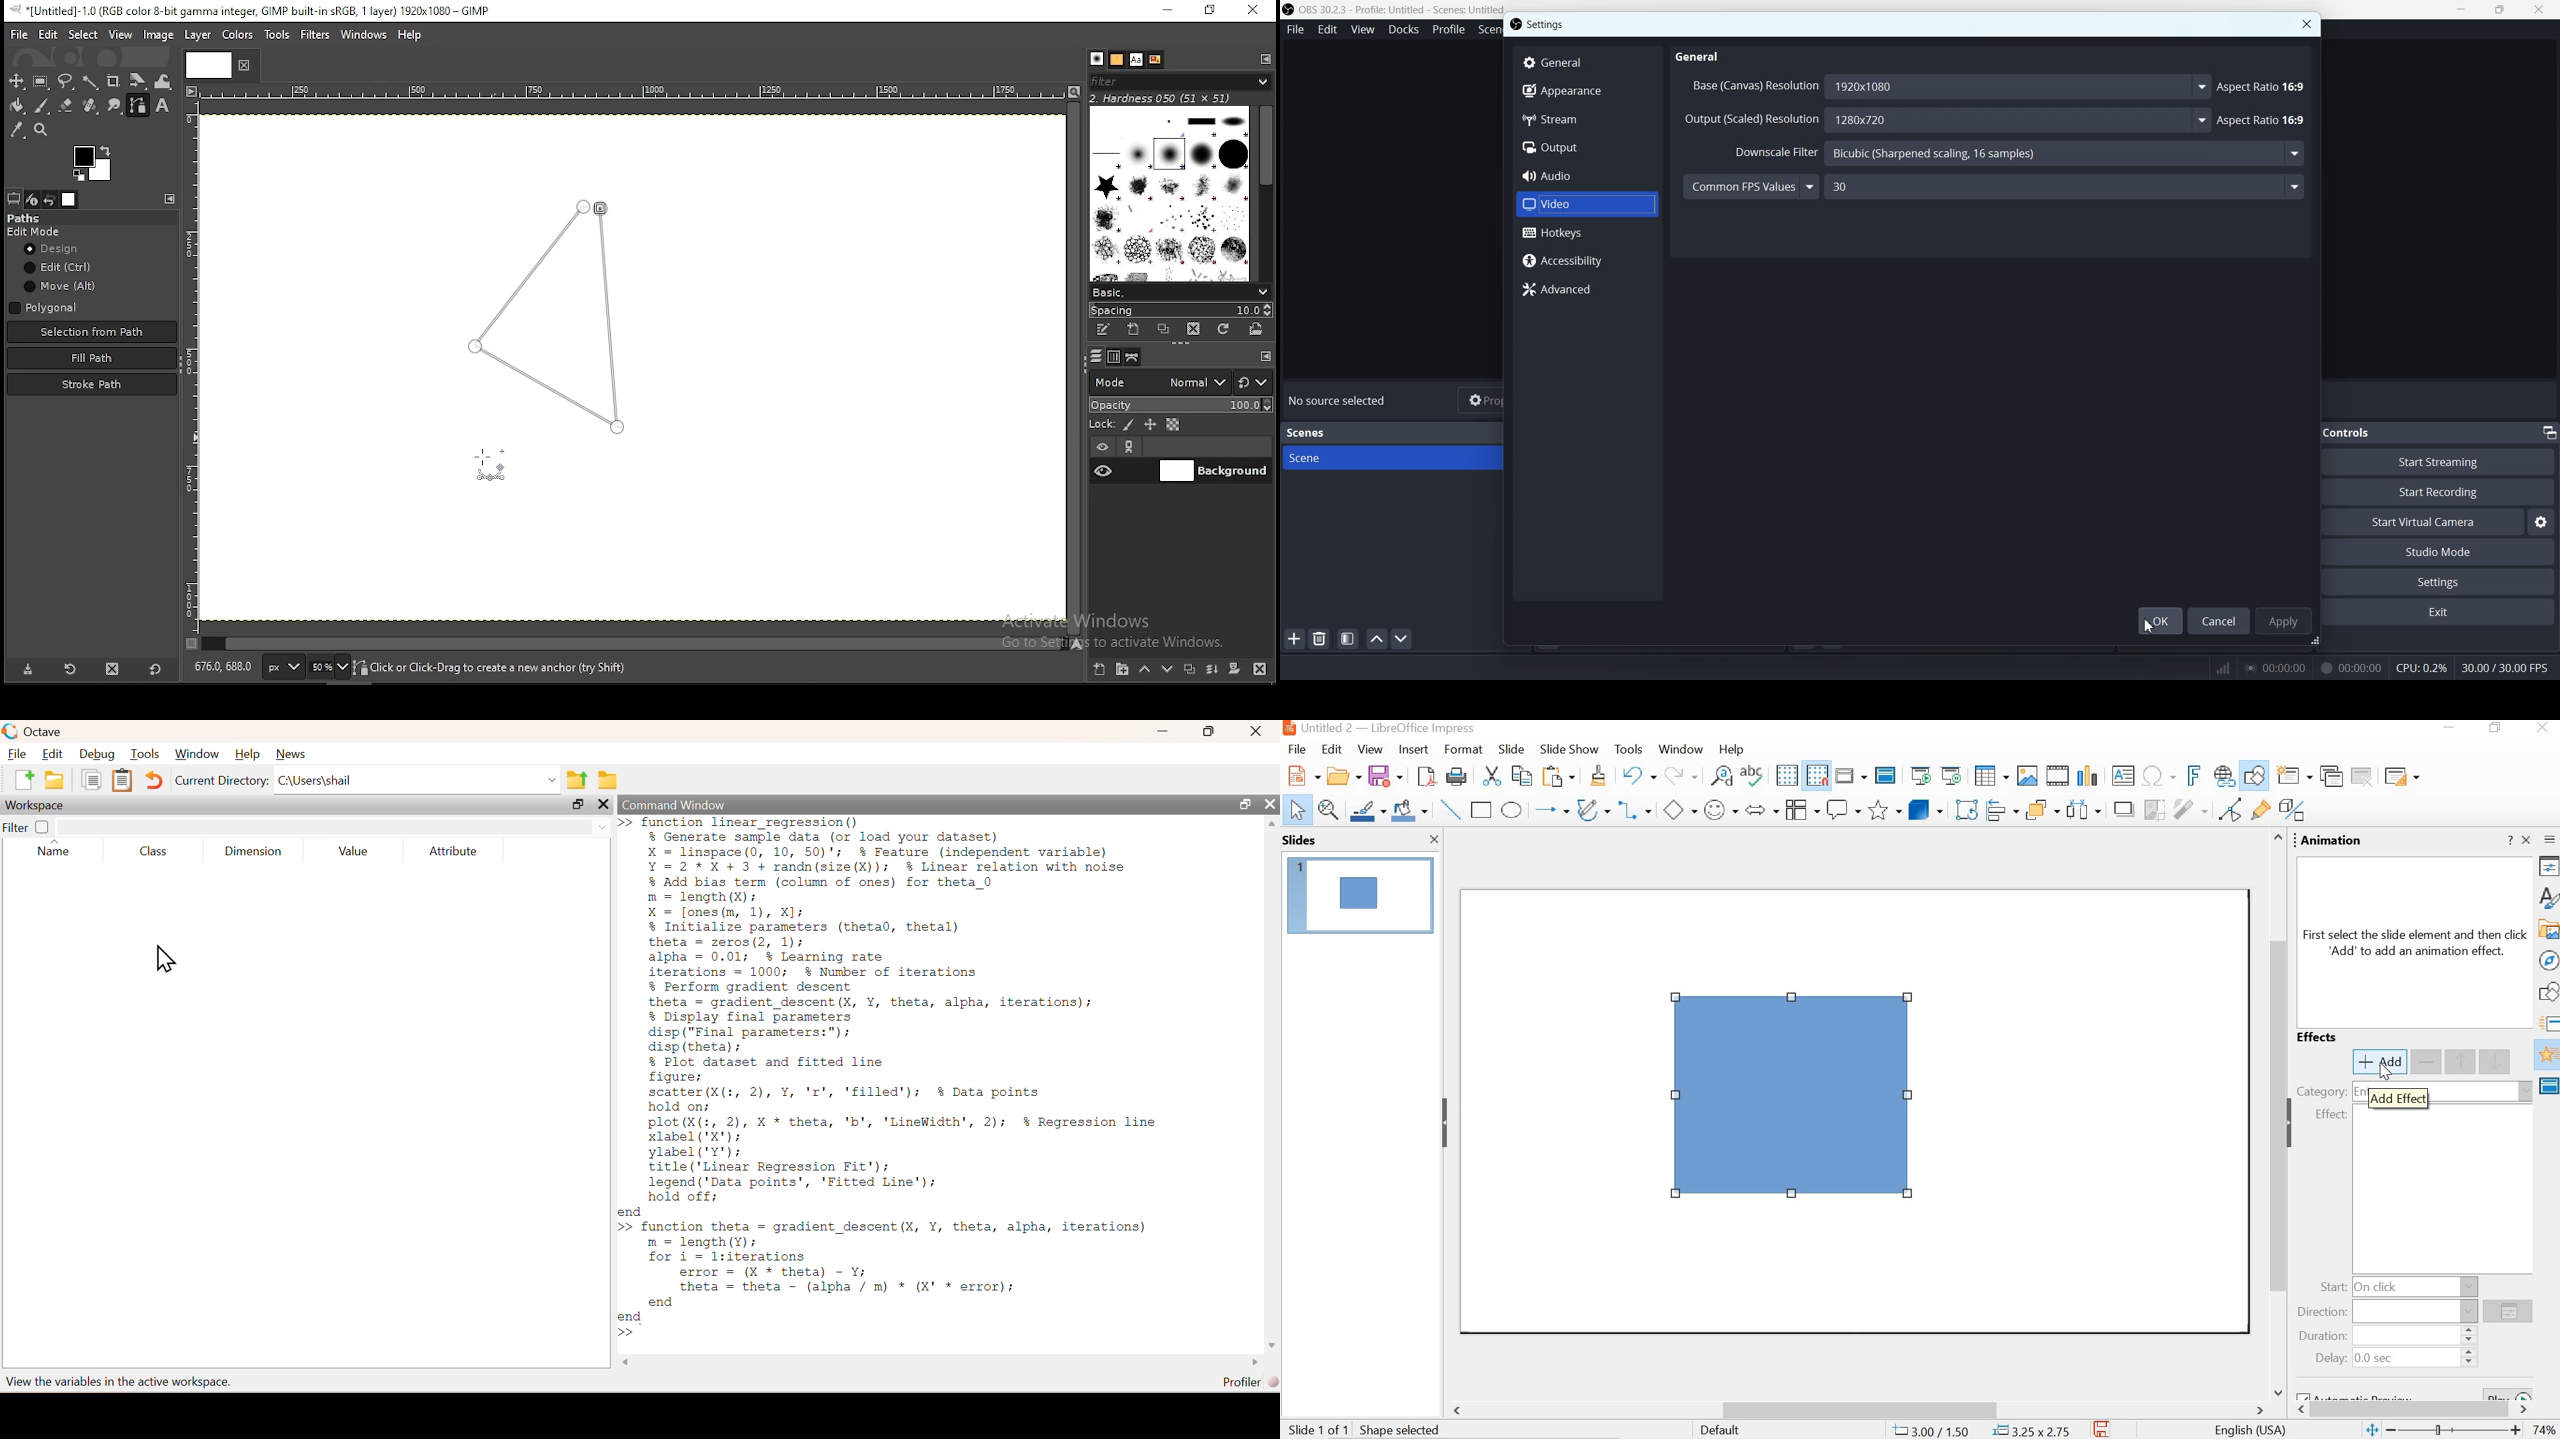 This screenshot has height=1456, width=2576. I want to click on slides, so click(1301, 841).